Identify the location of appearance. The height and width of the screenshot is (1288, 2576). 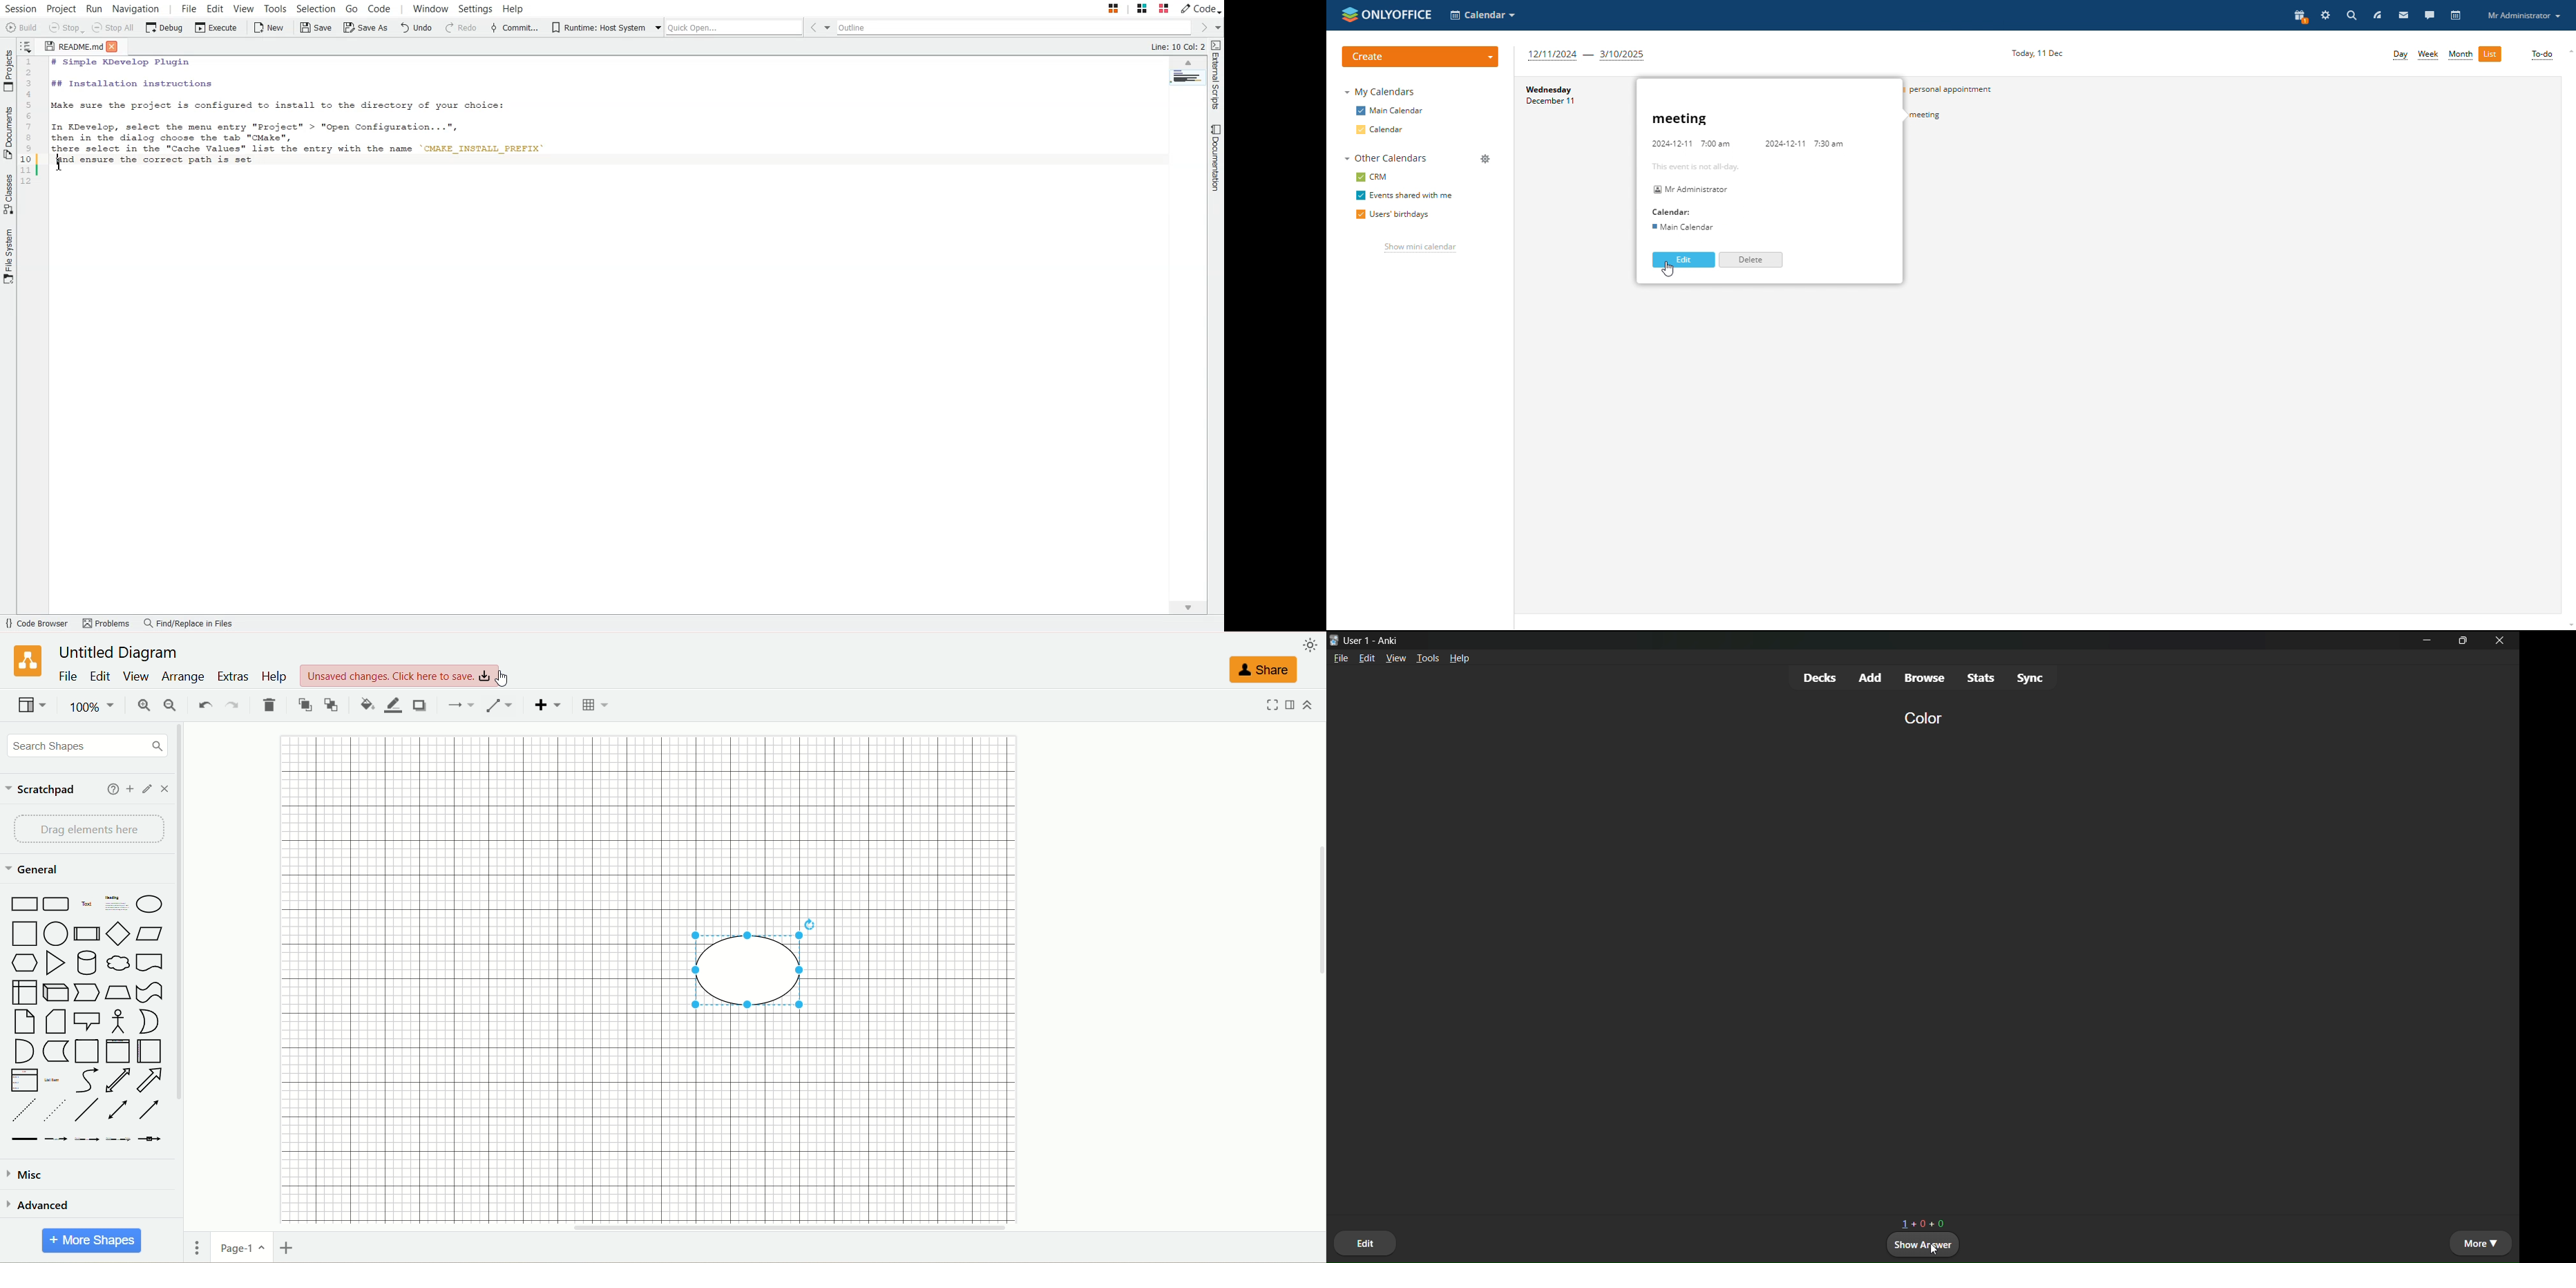
(1313, 645).